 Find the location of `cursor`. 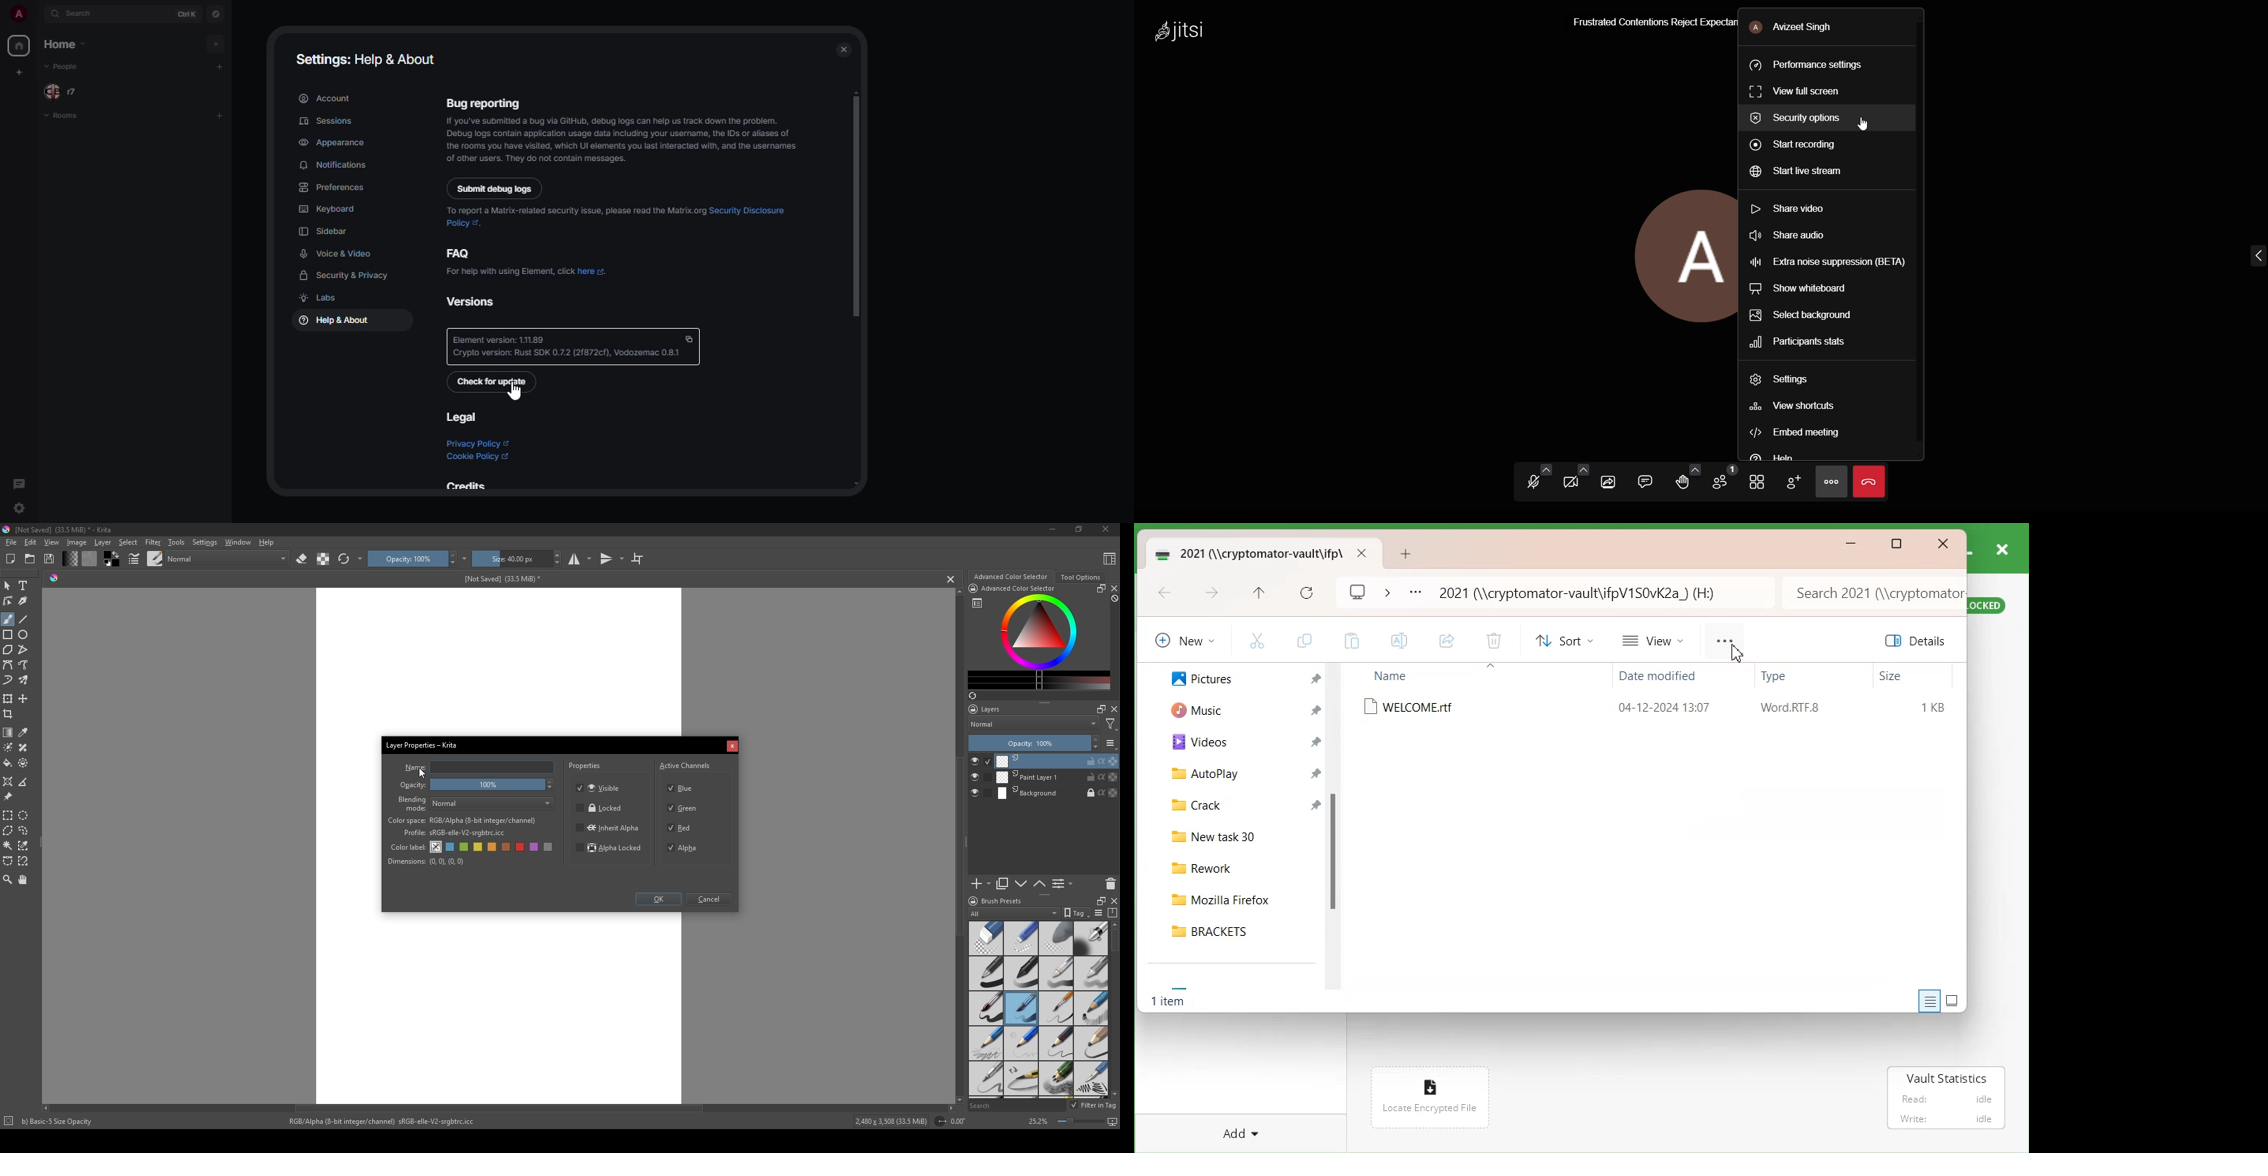

cursor is located at coordinates (423, 772).